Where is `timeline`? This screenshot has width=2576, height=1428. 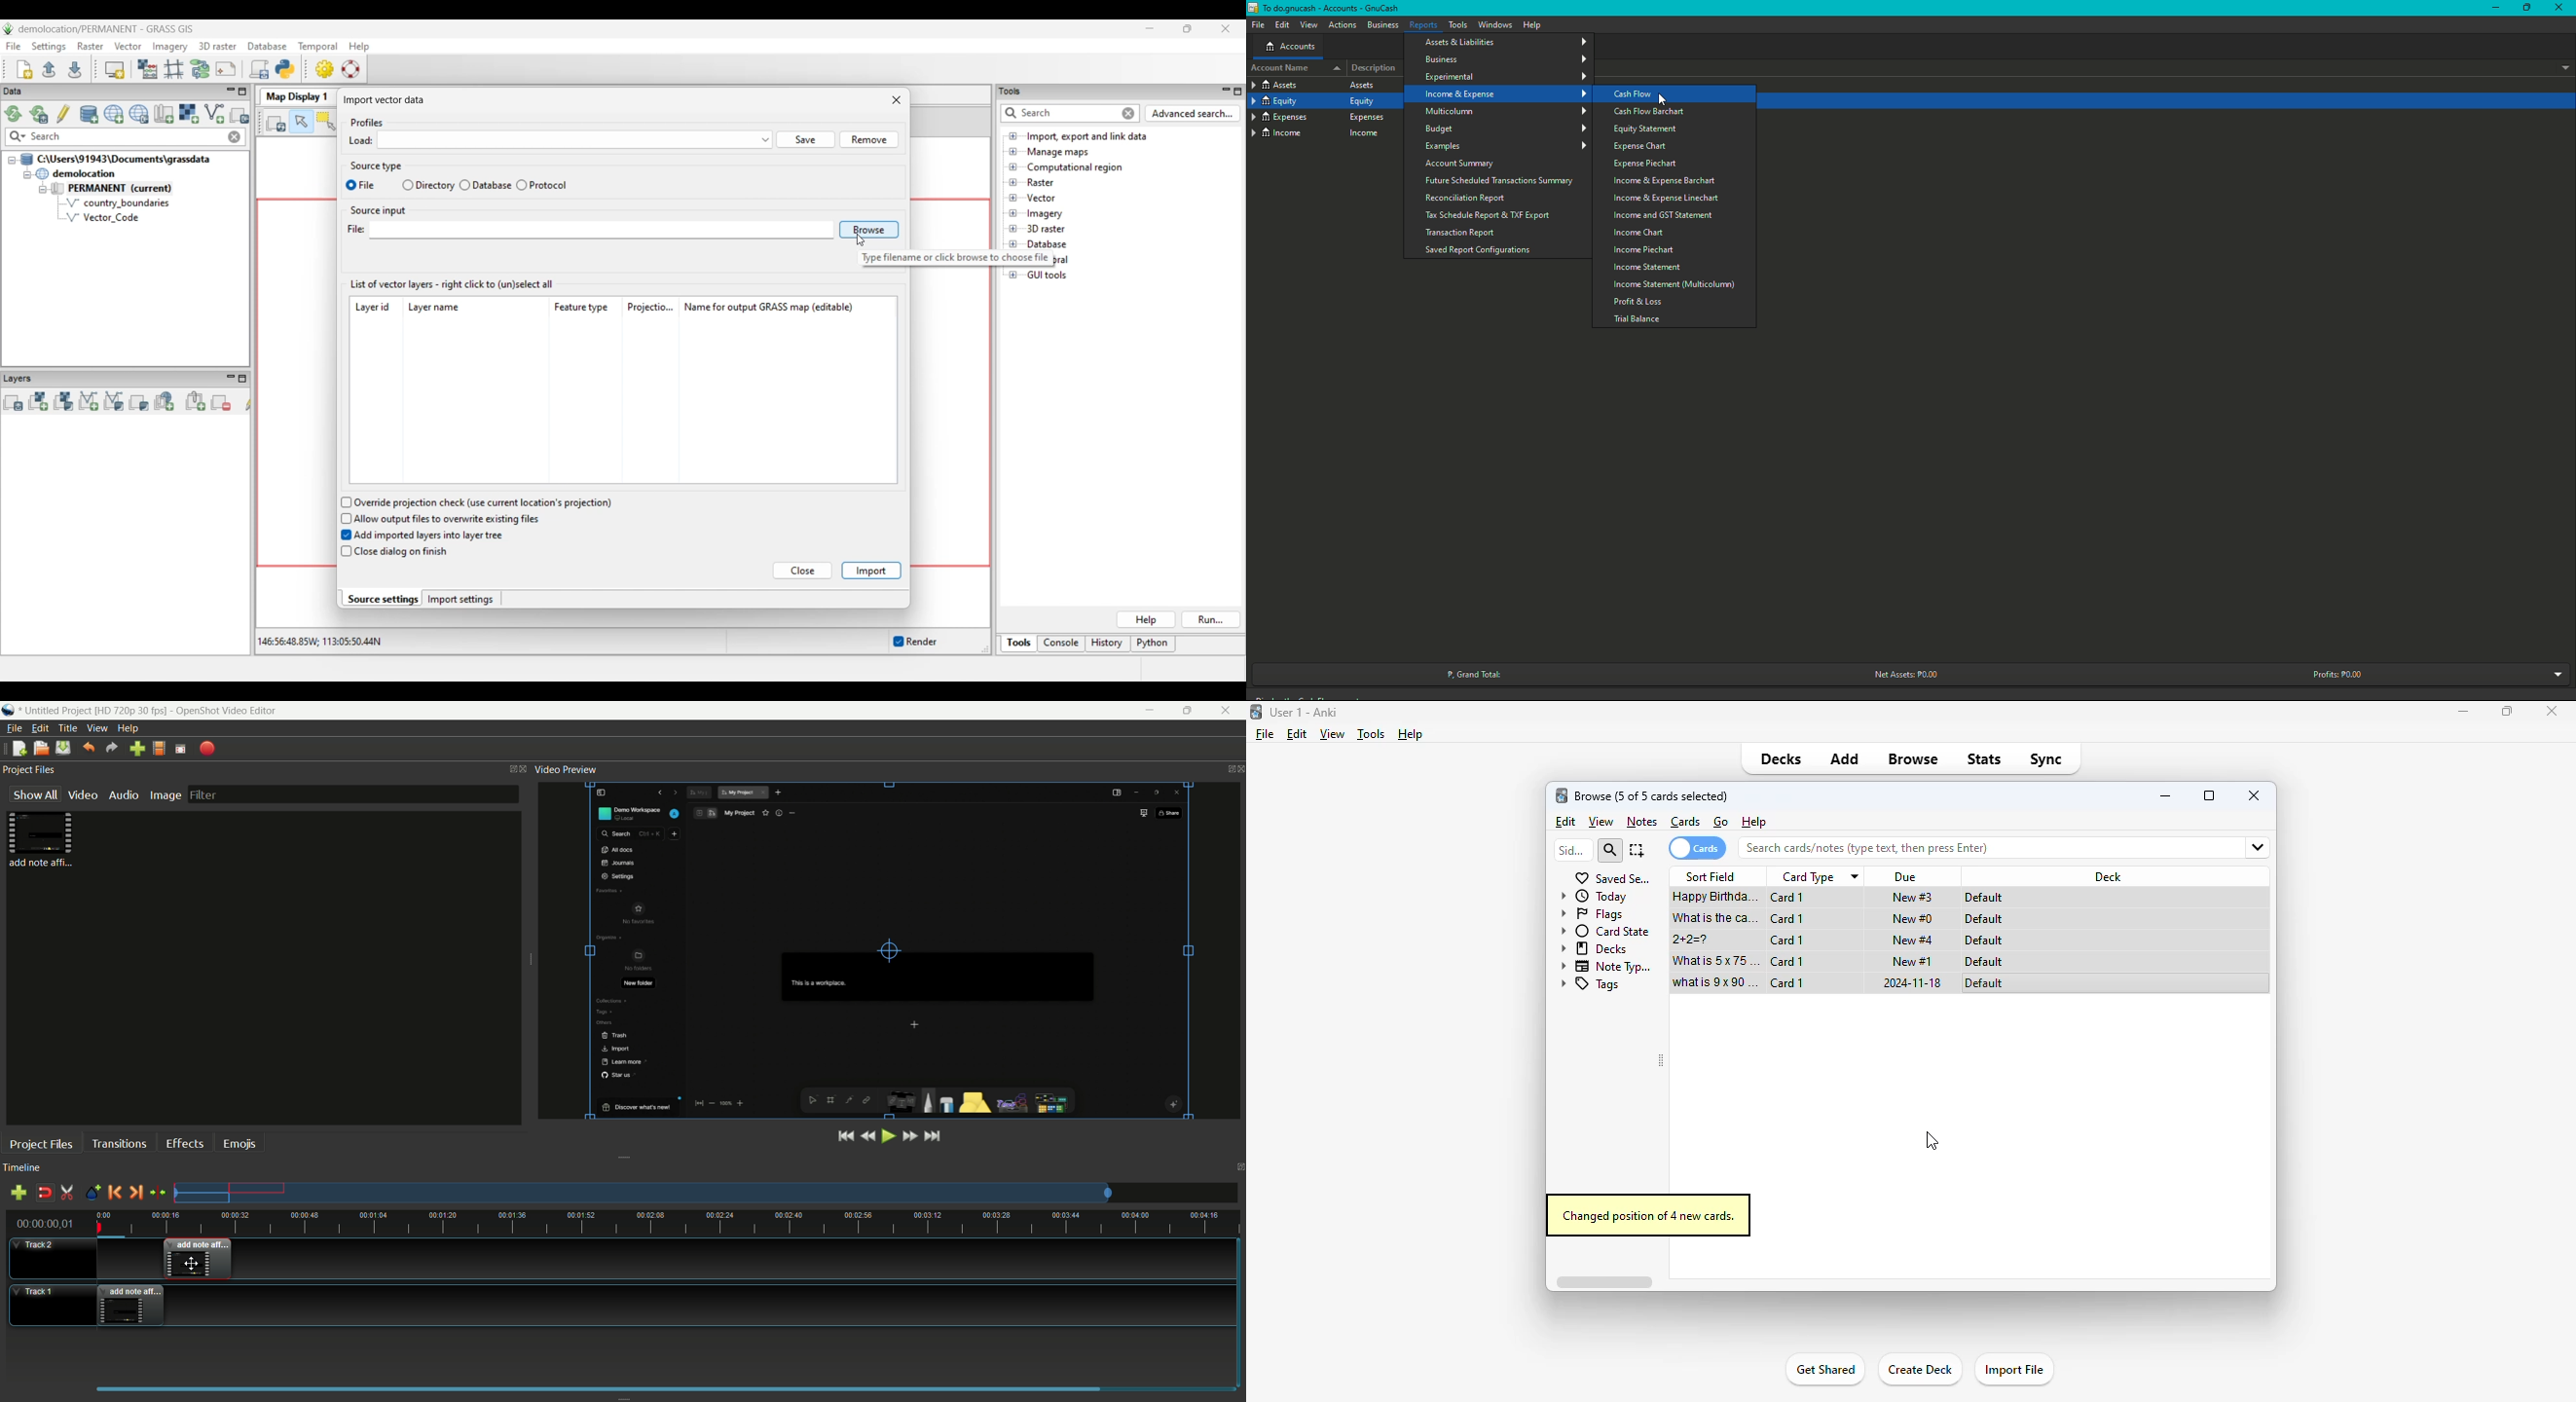
timeline is located at coordinates (22, 1167).